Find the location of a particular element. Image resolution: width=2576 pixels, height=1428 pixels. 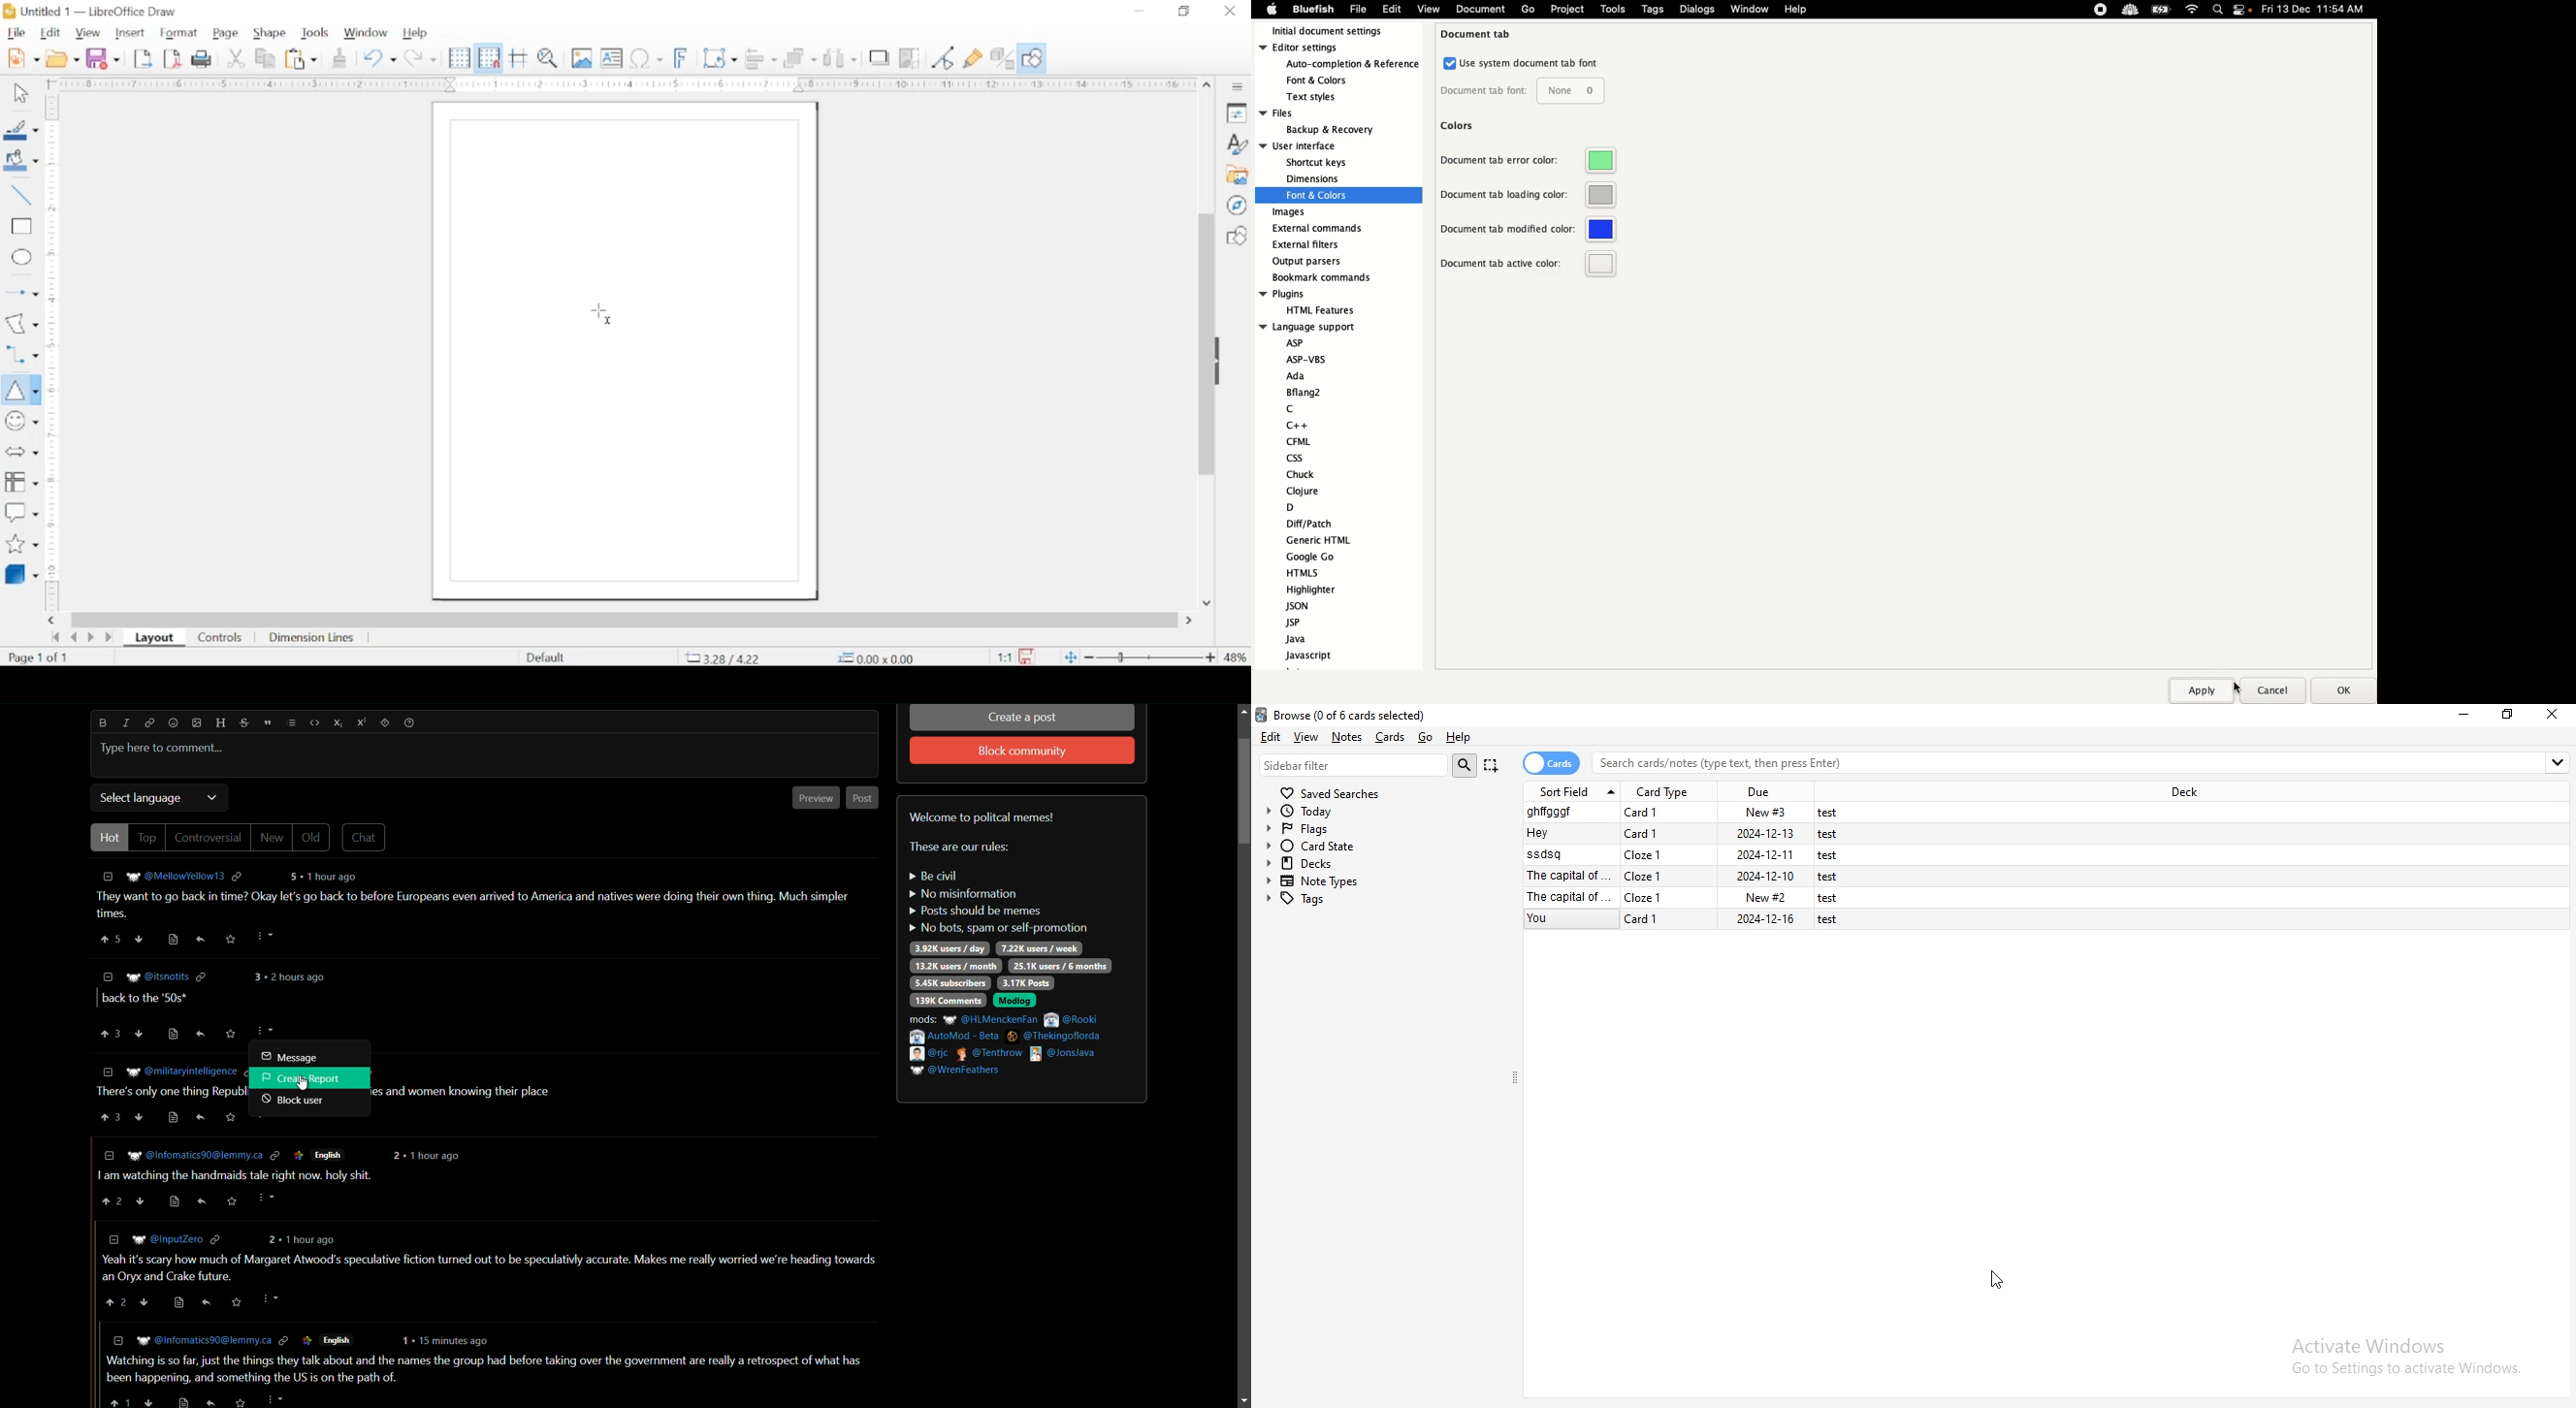

fonts and colors is located at coordinates (1338, 195).